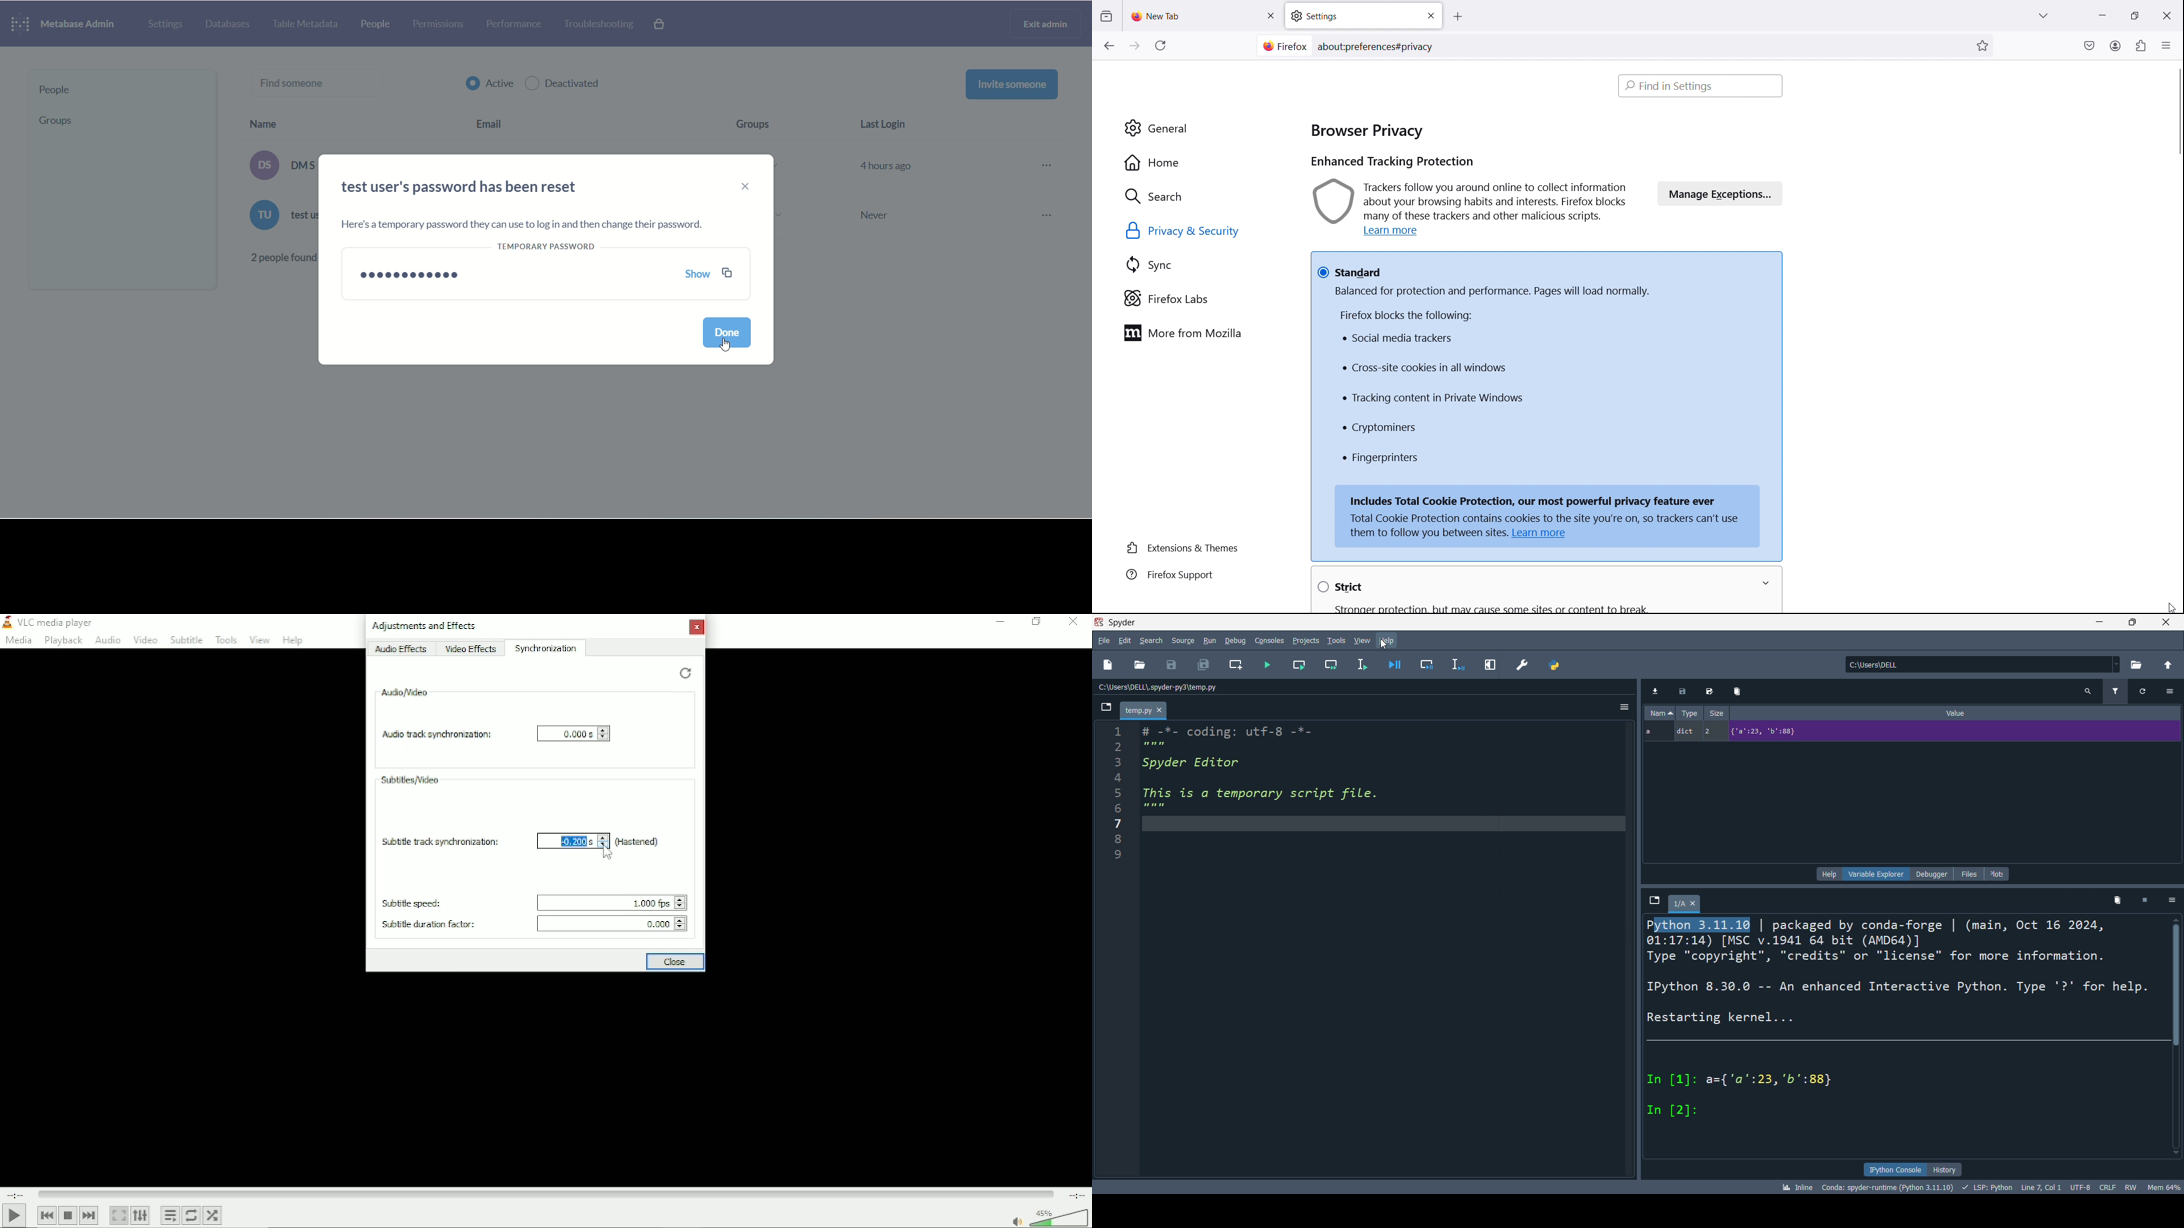 This screenshot has height=1232, width=2184. Describe the element at coordinates (1283, 46) in the screenshot. I see `site information` at that location.